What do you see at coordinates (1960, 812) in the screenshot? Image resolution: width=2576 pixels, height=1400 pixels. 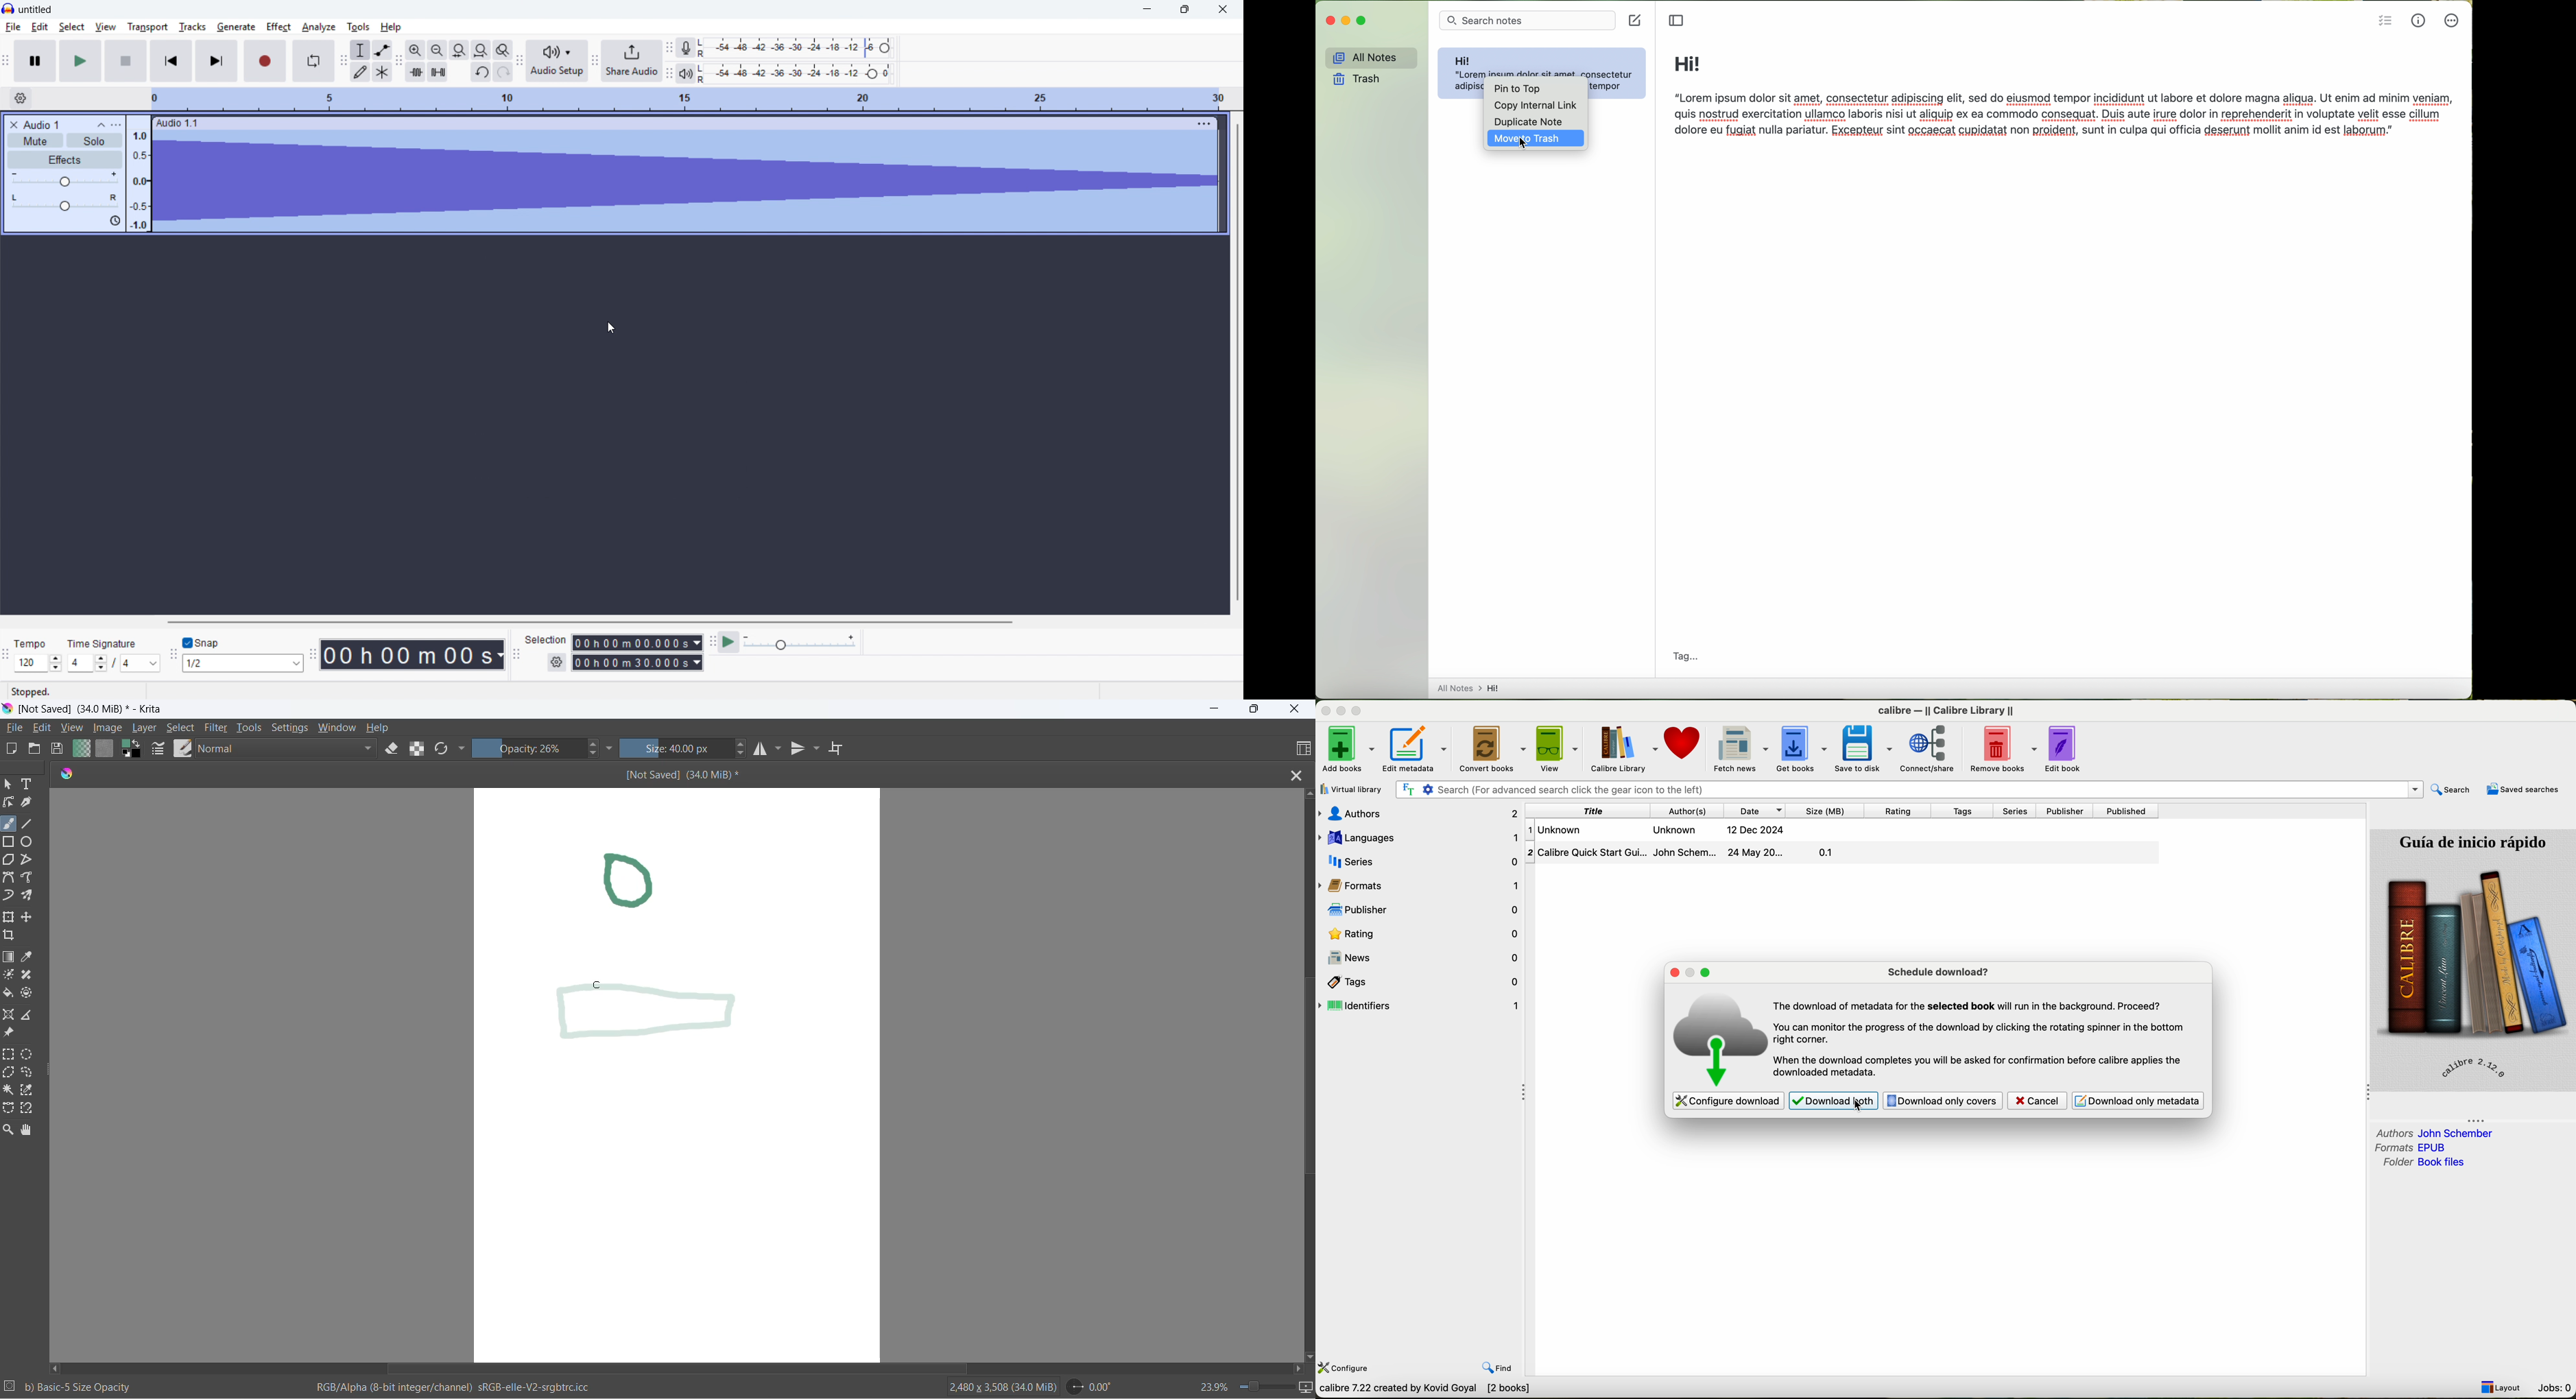 I see `tags` at bounding box center [1960, 812].